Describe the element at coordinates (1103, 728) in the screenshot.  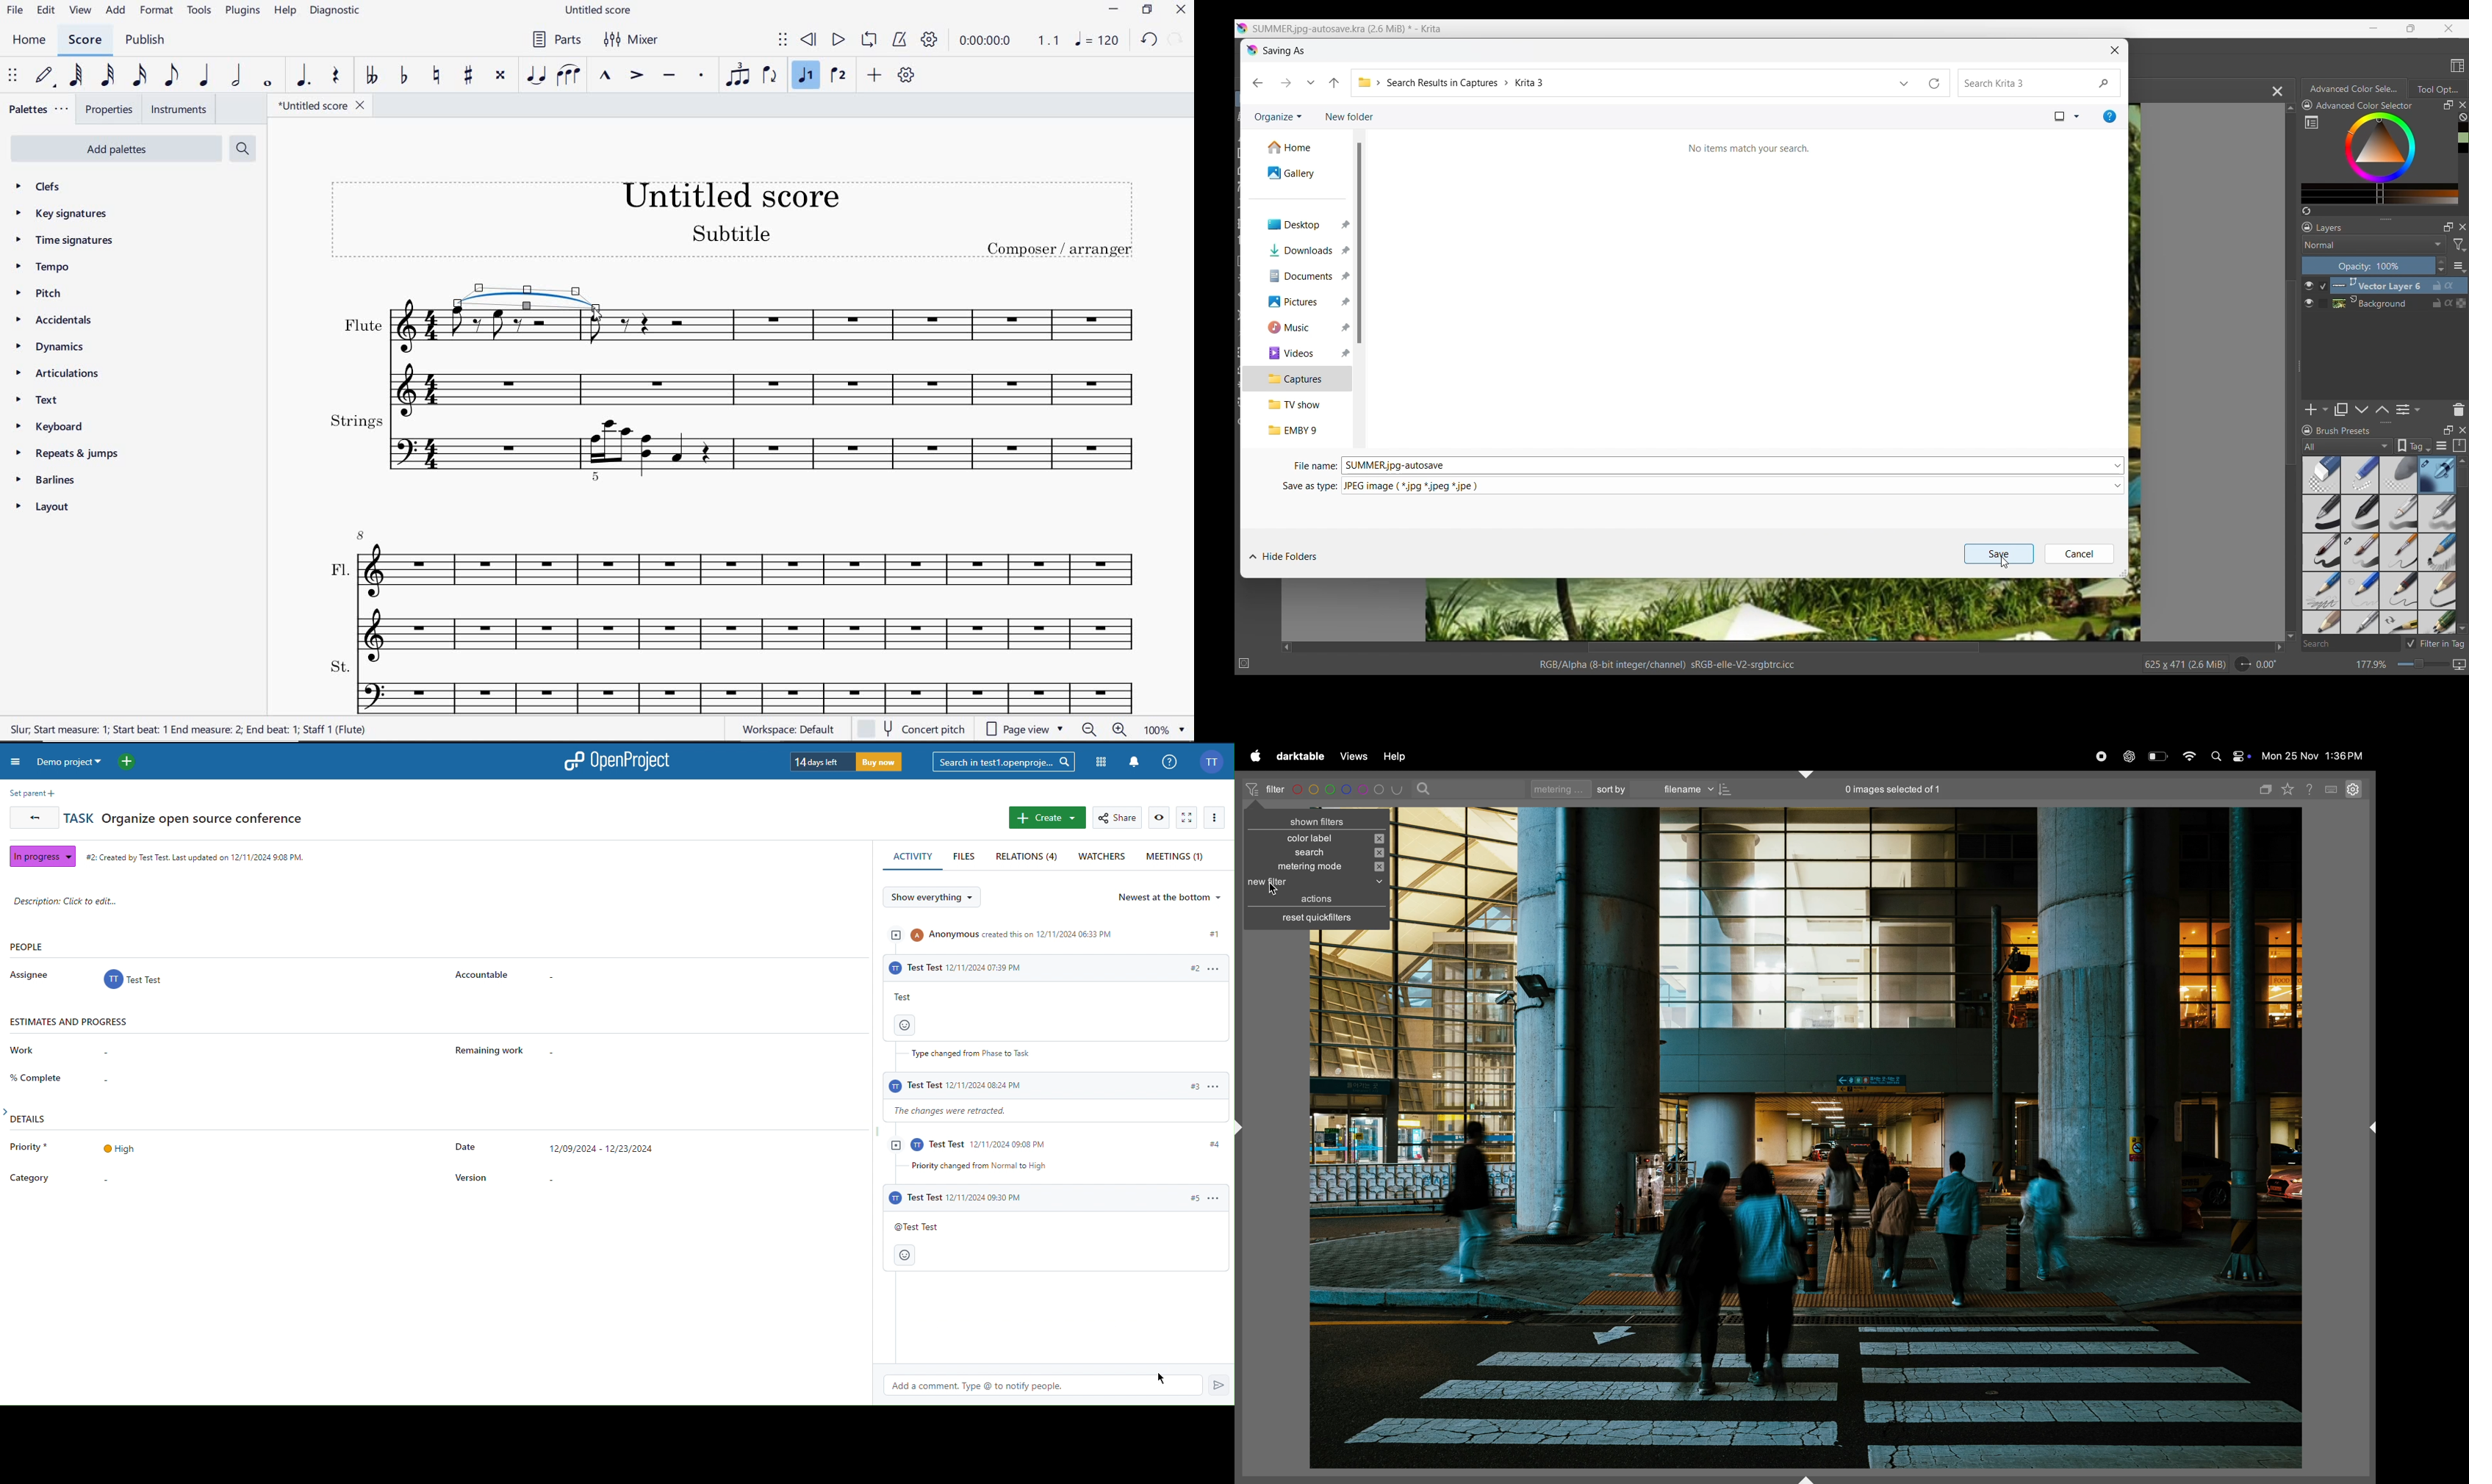
I see `zoom in or zoom out` at that location.